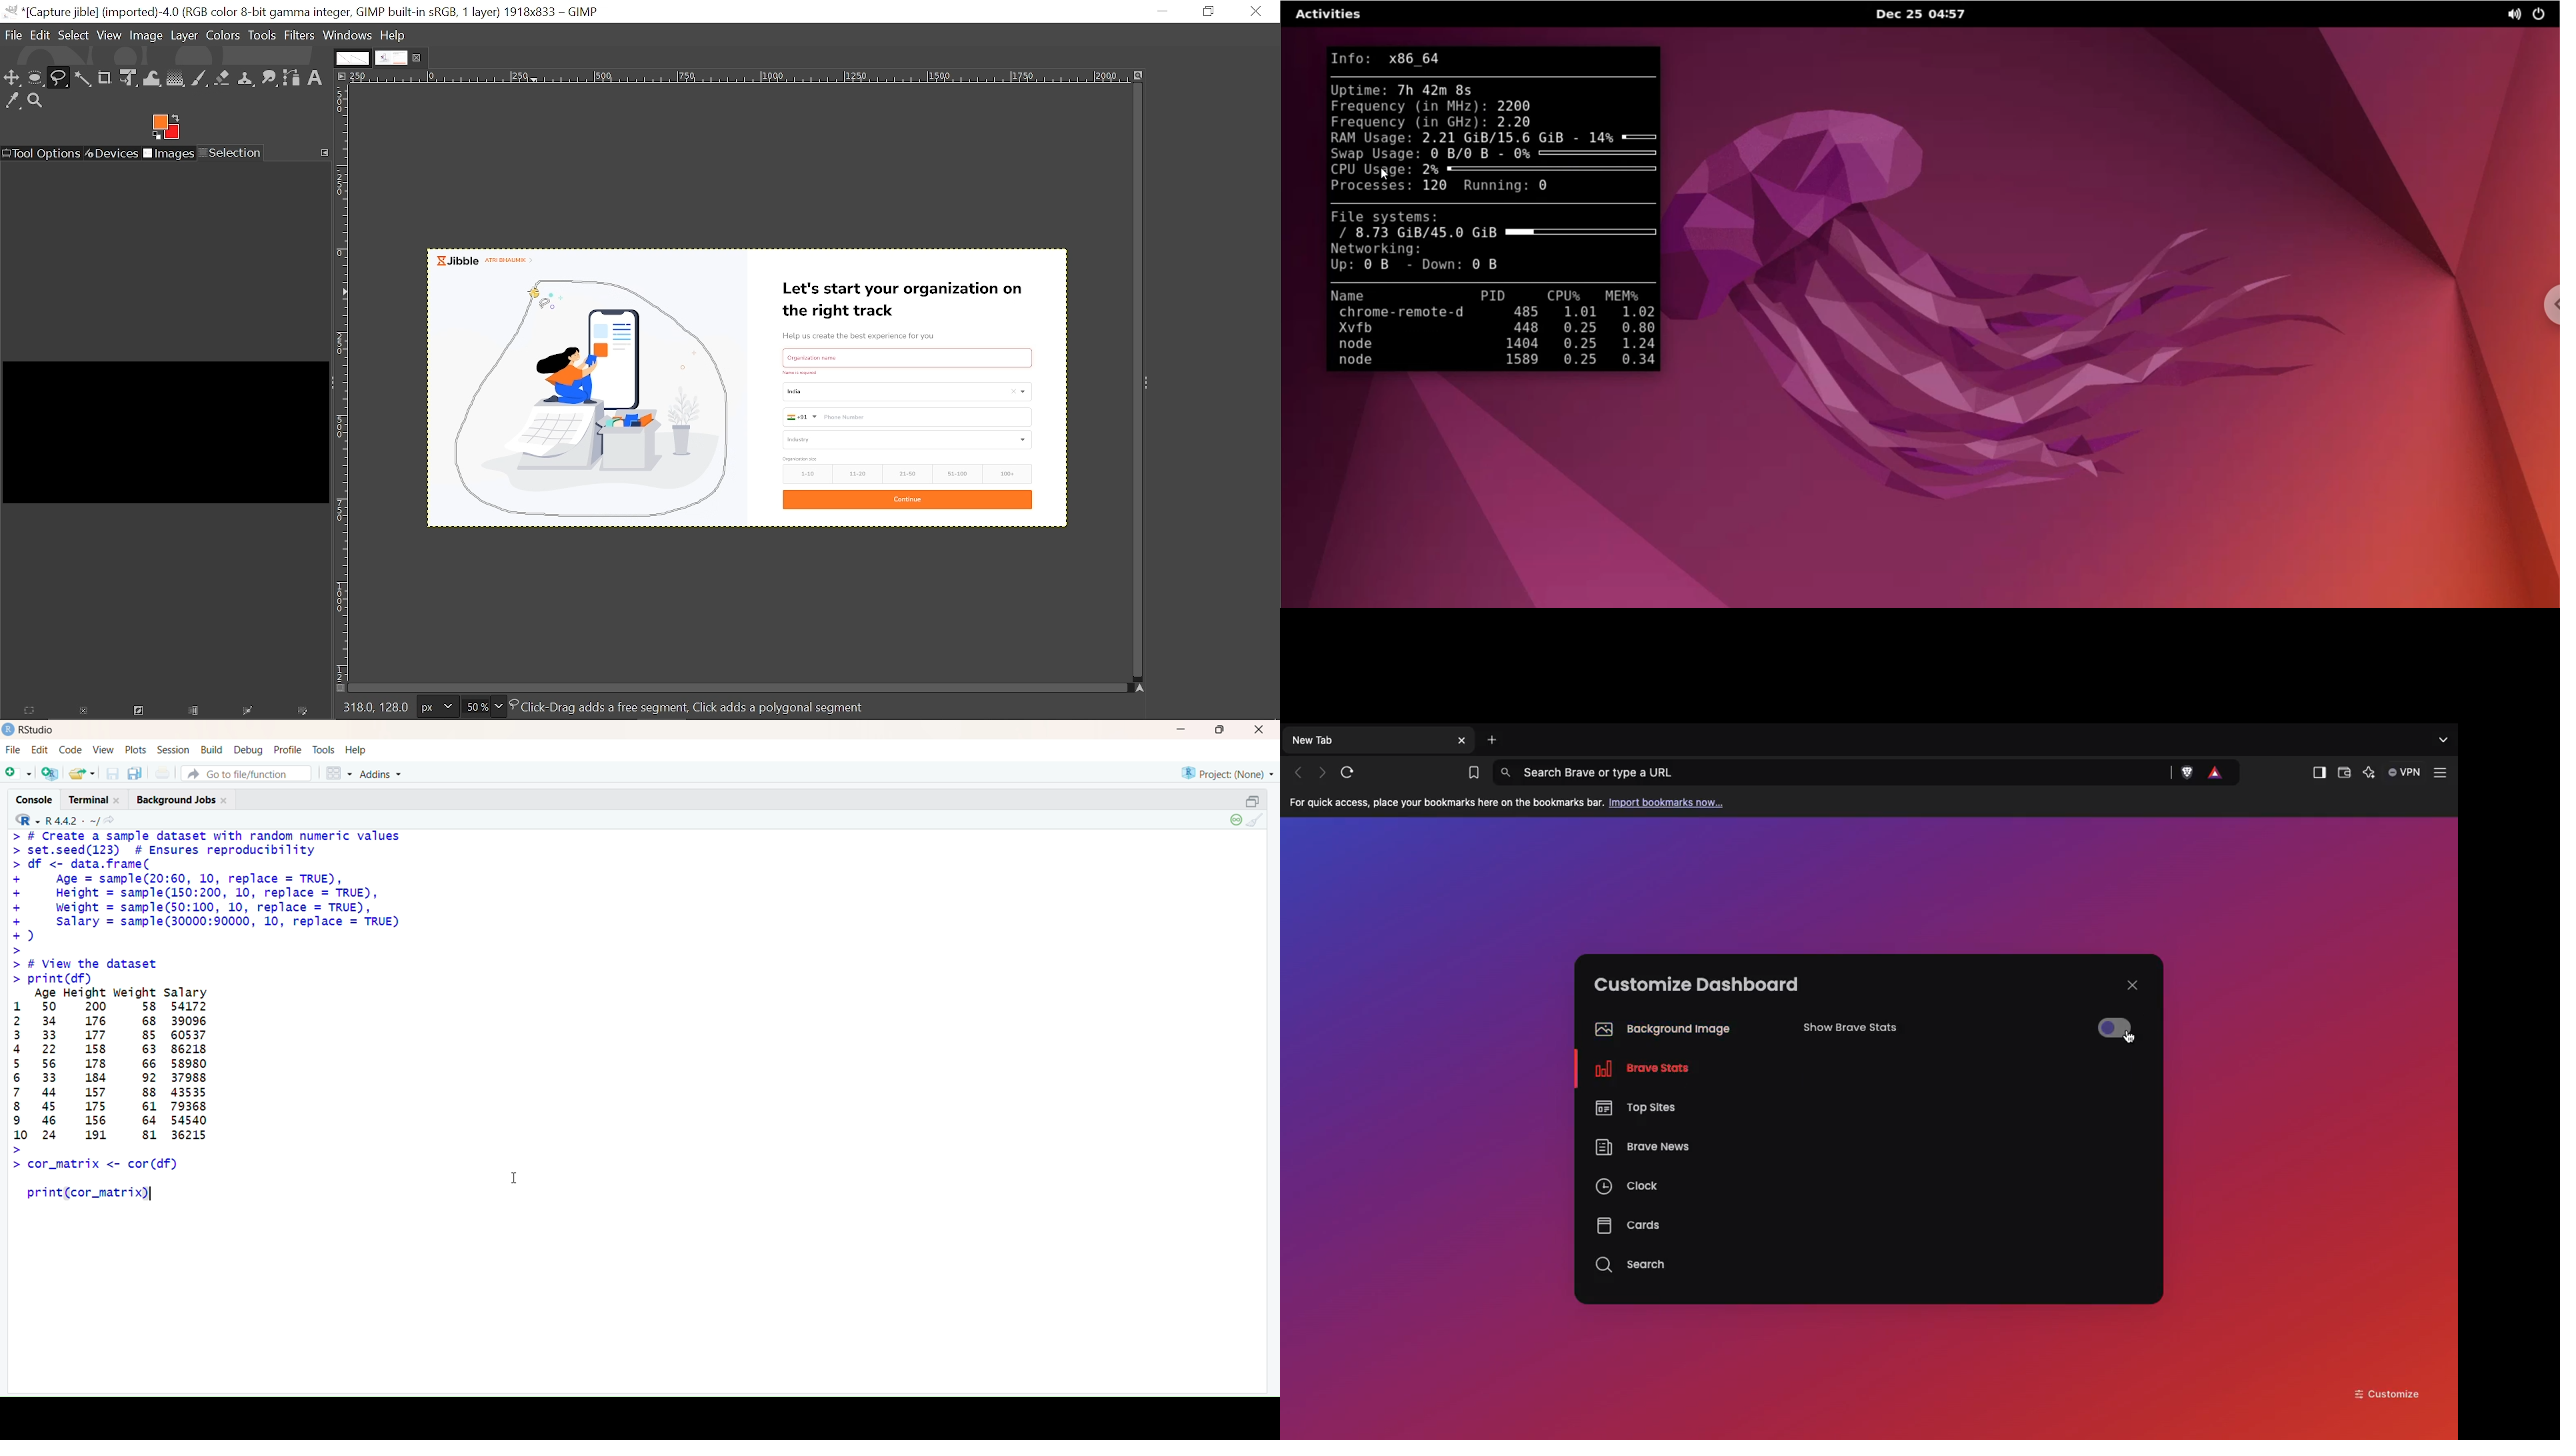 This screenshot has height=1456, width=2576. What do you see at coordinates (110, 35) in the screenshot?
I see `View` at bounding box center [110, 35].